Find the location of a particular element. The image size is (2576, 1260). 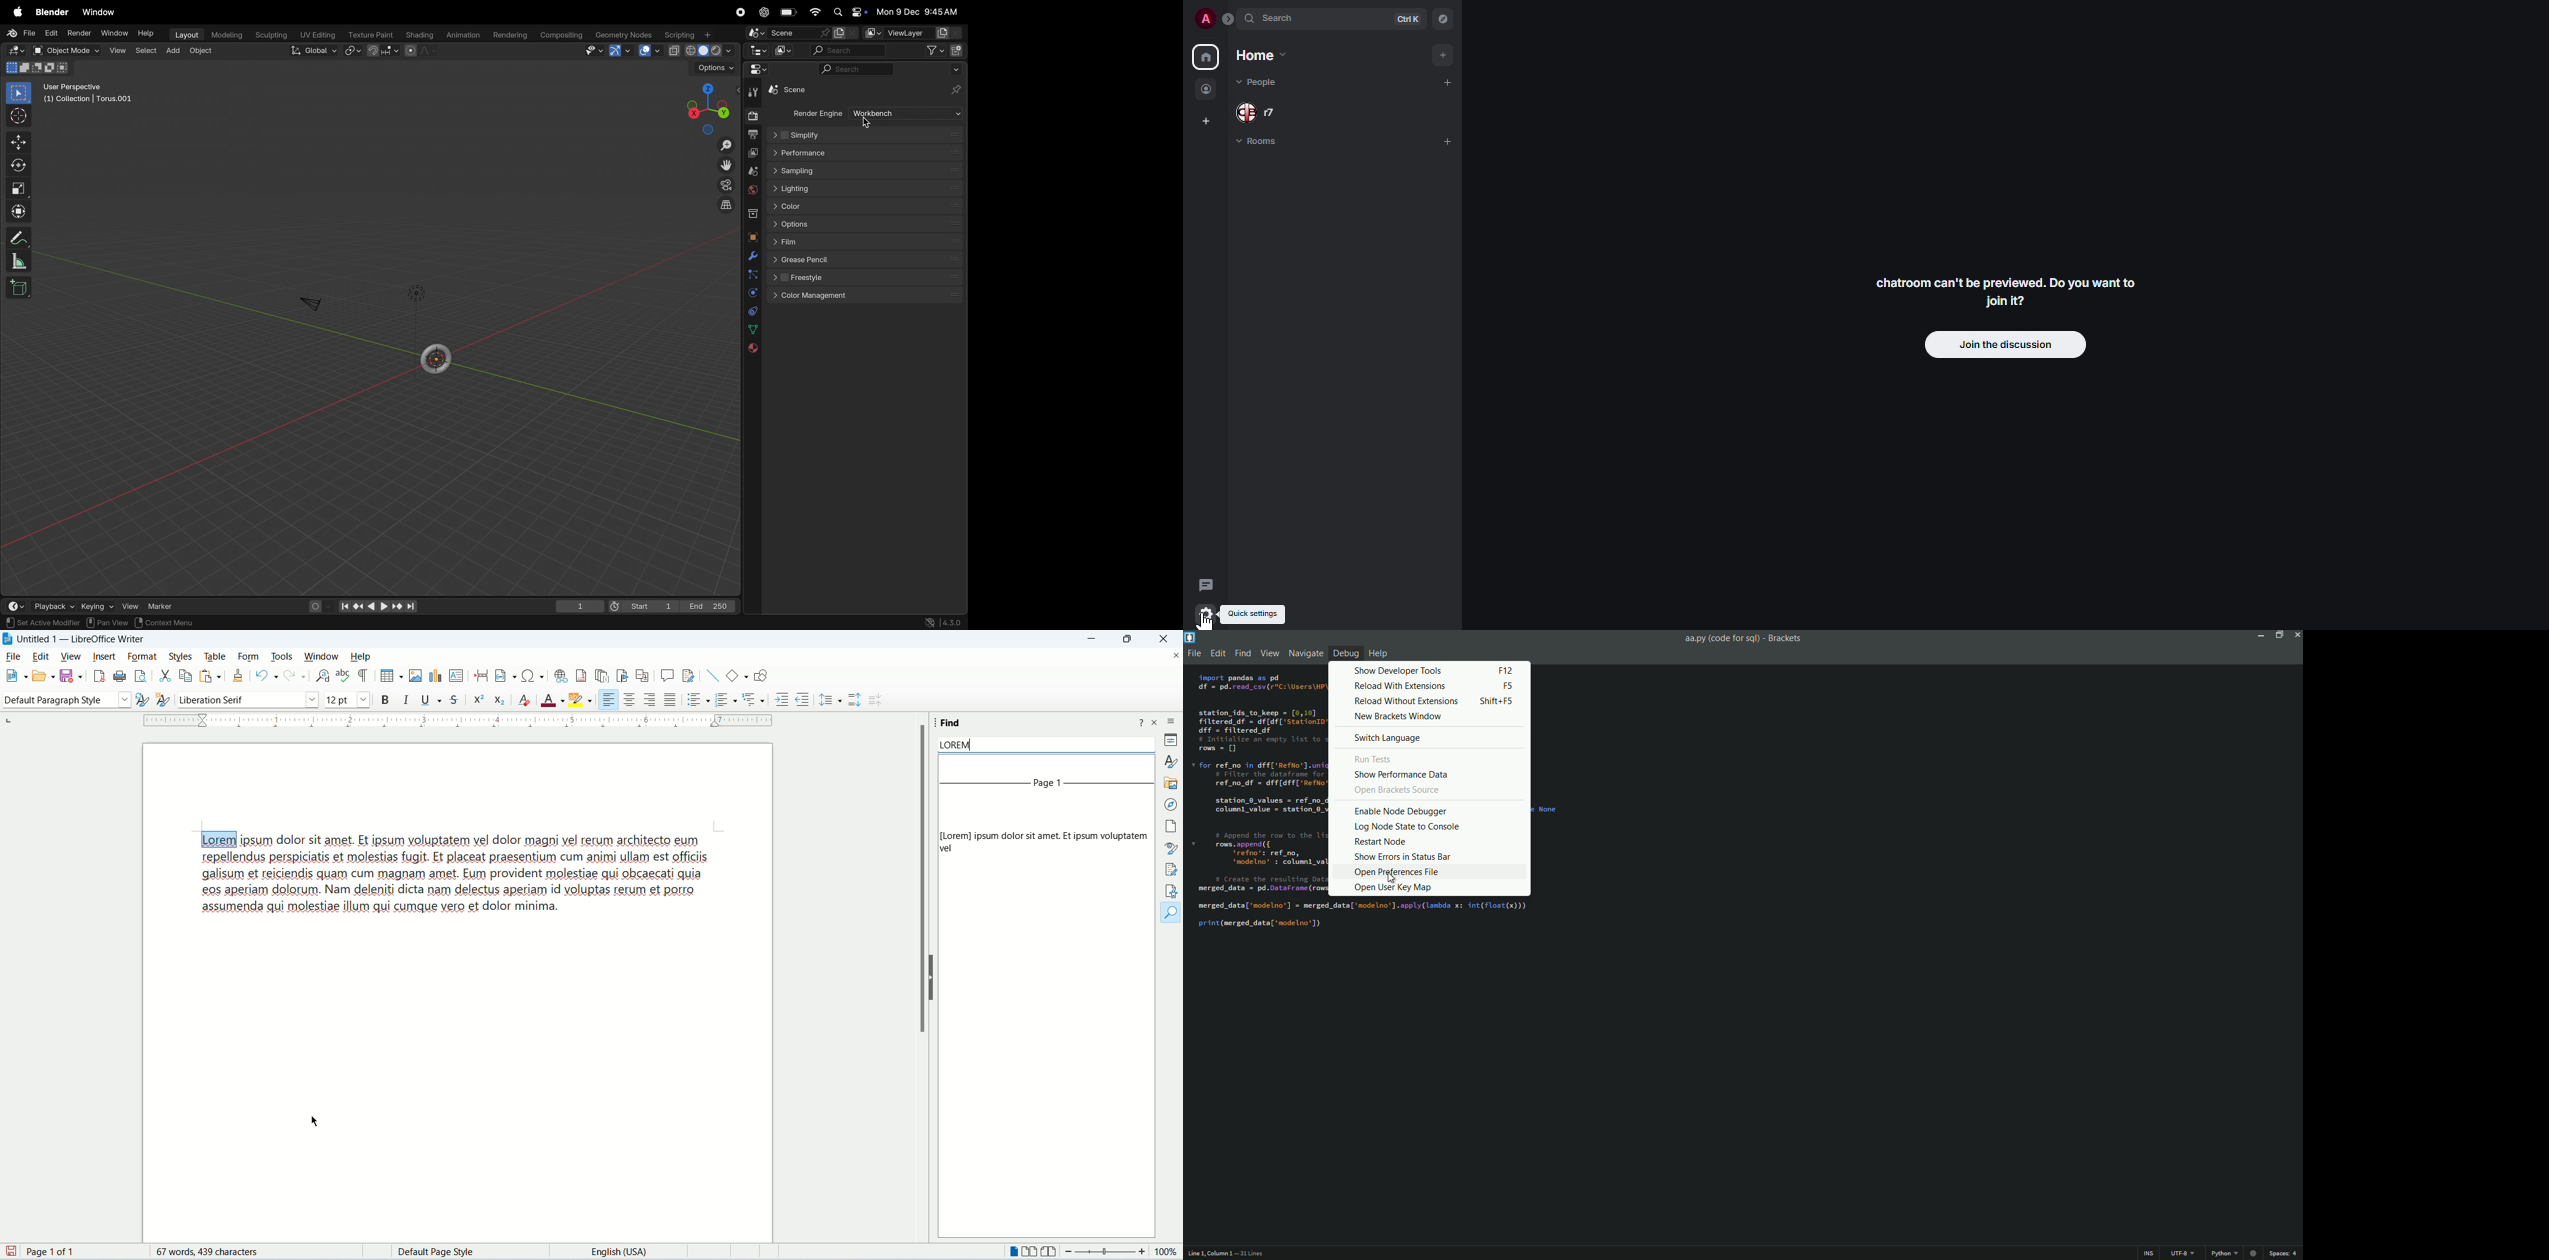

record is located at coordinates (2255, 1253).